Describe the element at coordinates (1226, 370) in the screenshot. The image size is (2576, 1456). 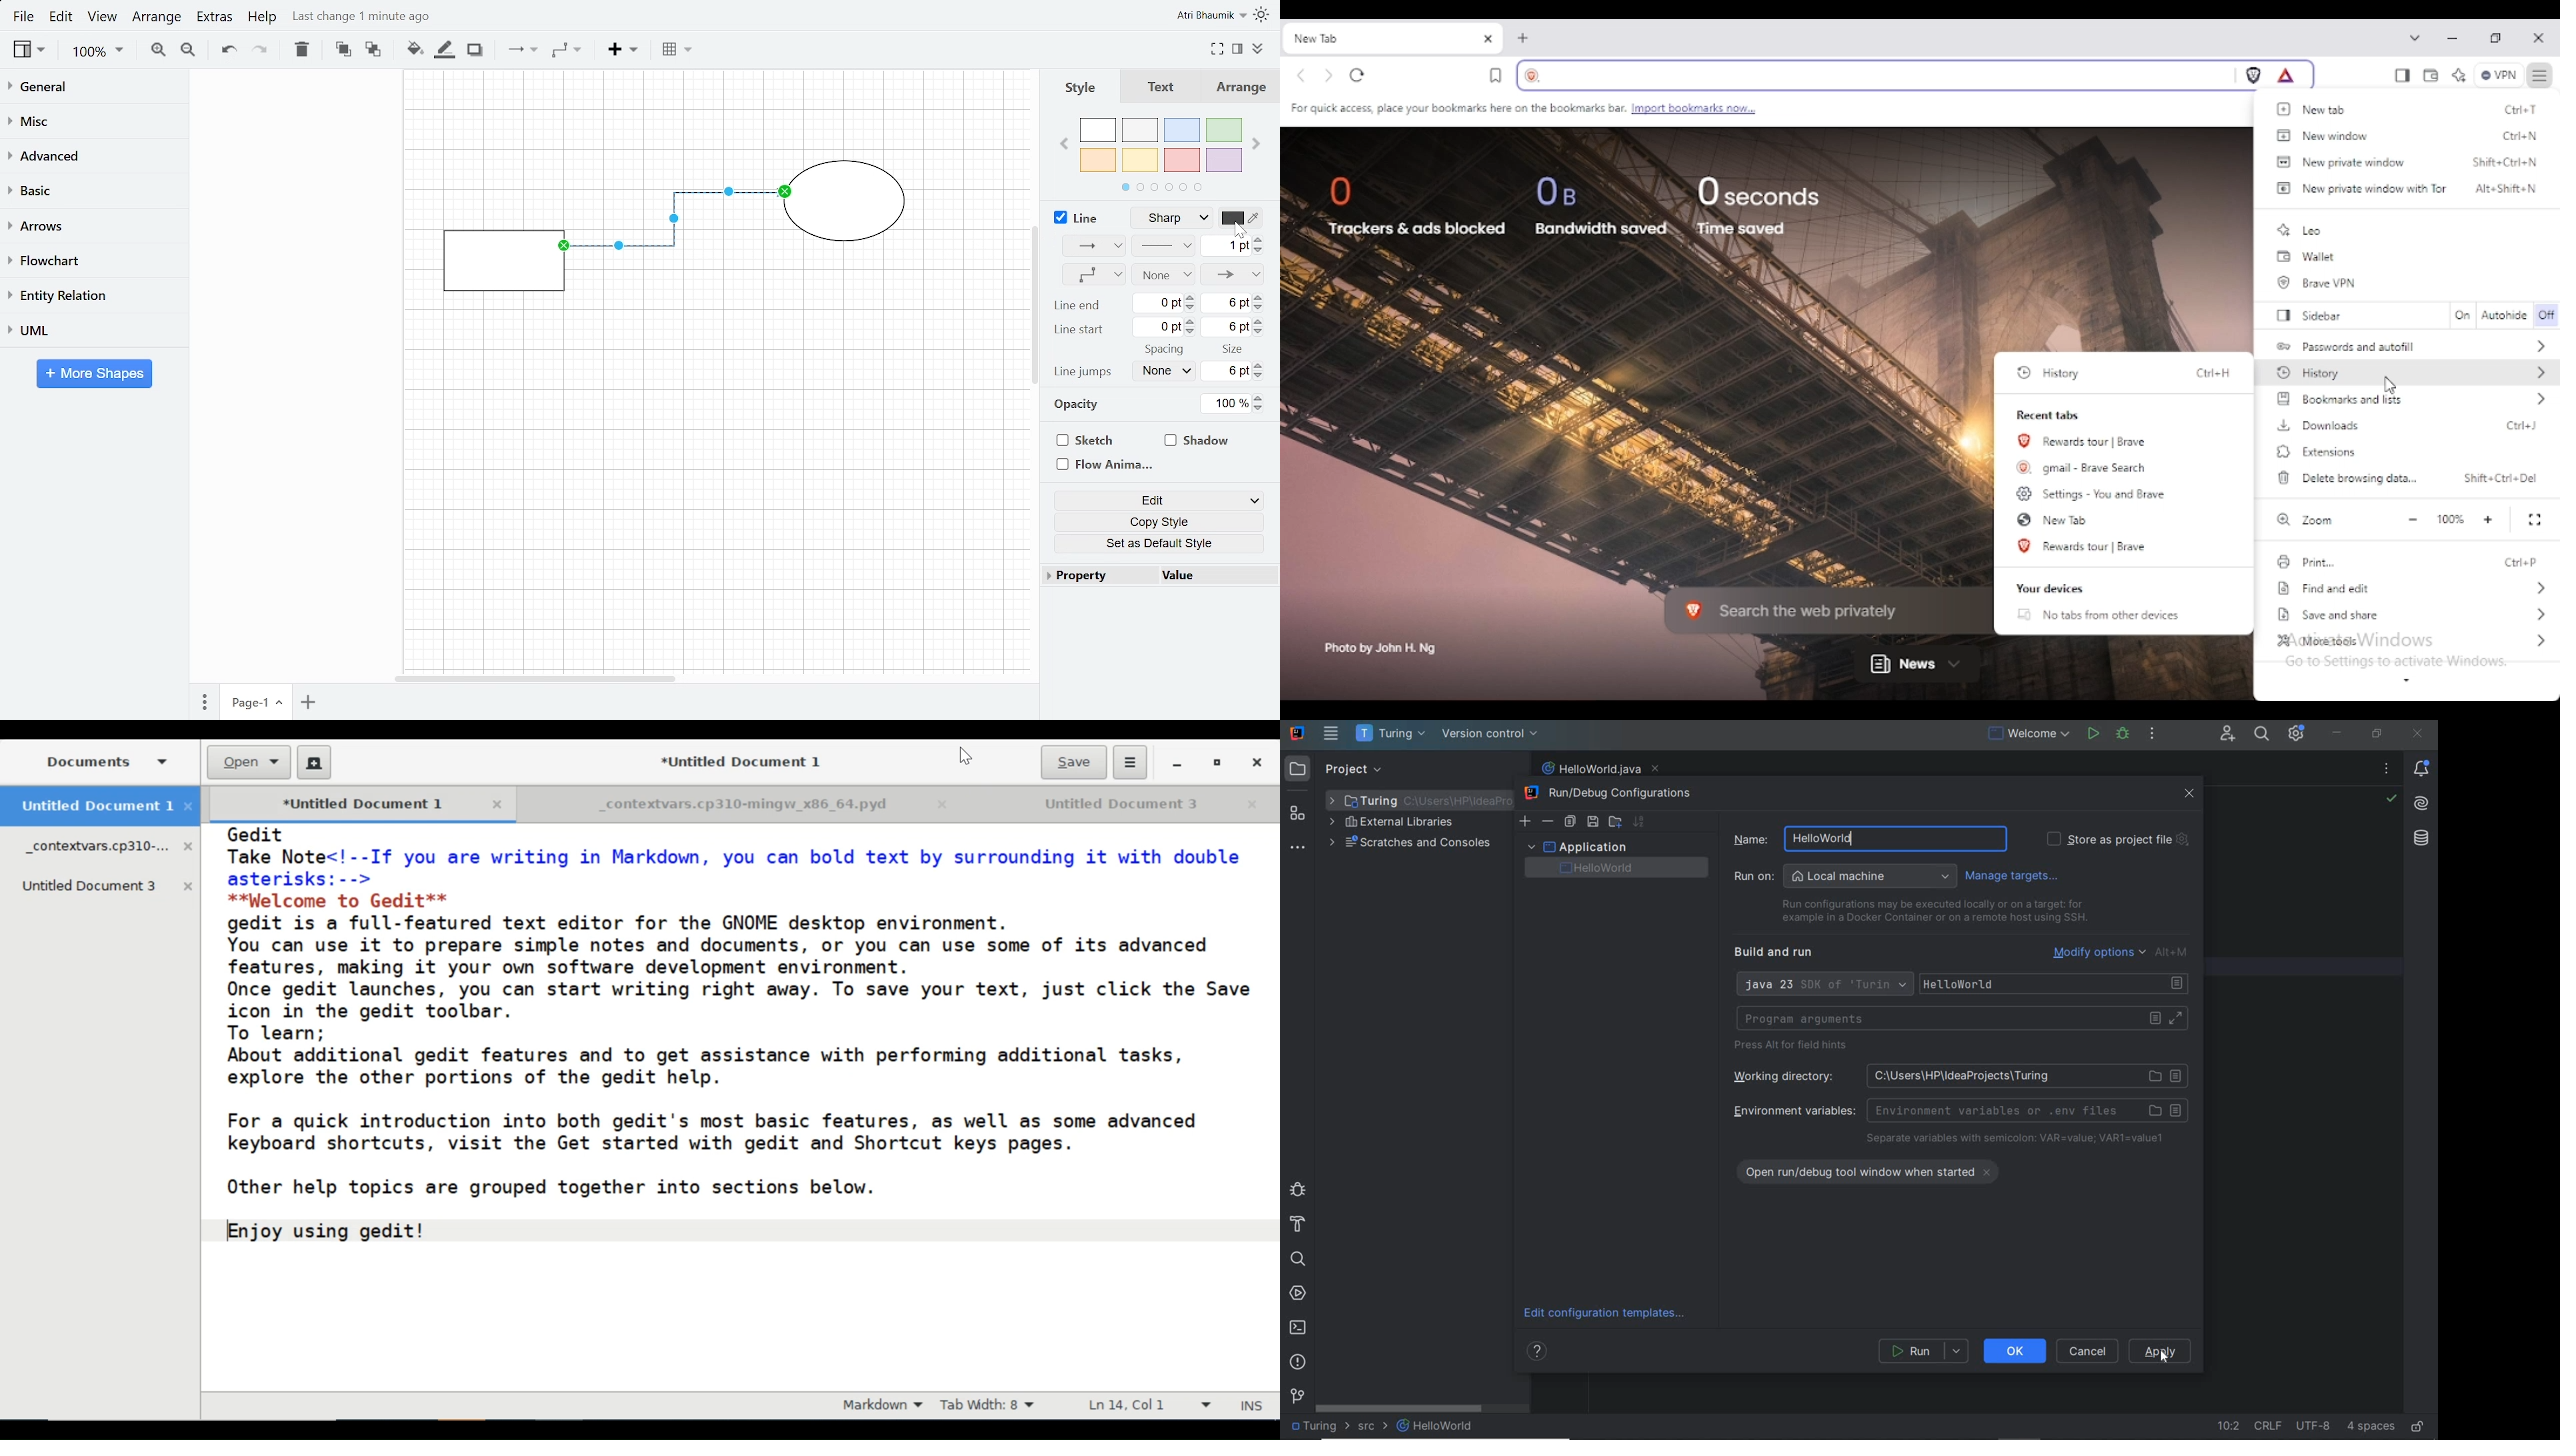
I see `Line jumps spacings` at that location.